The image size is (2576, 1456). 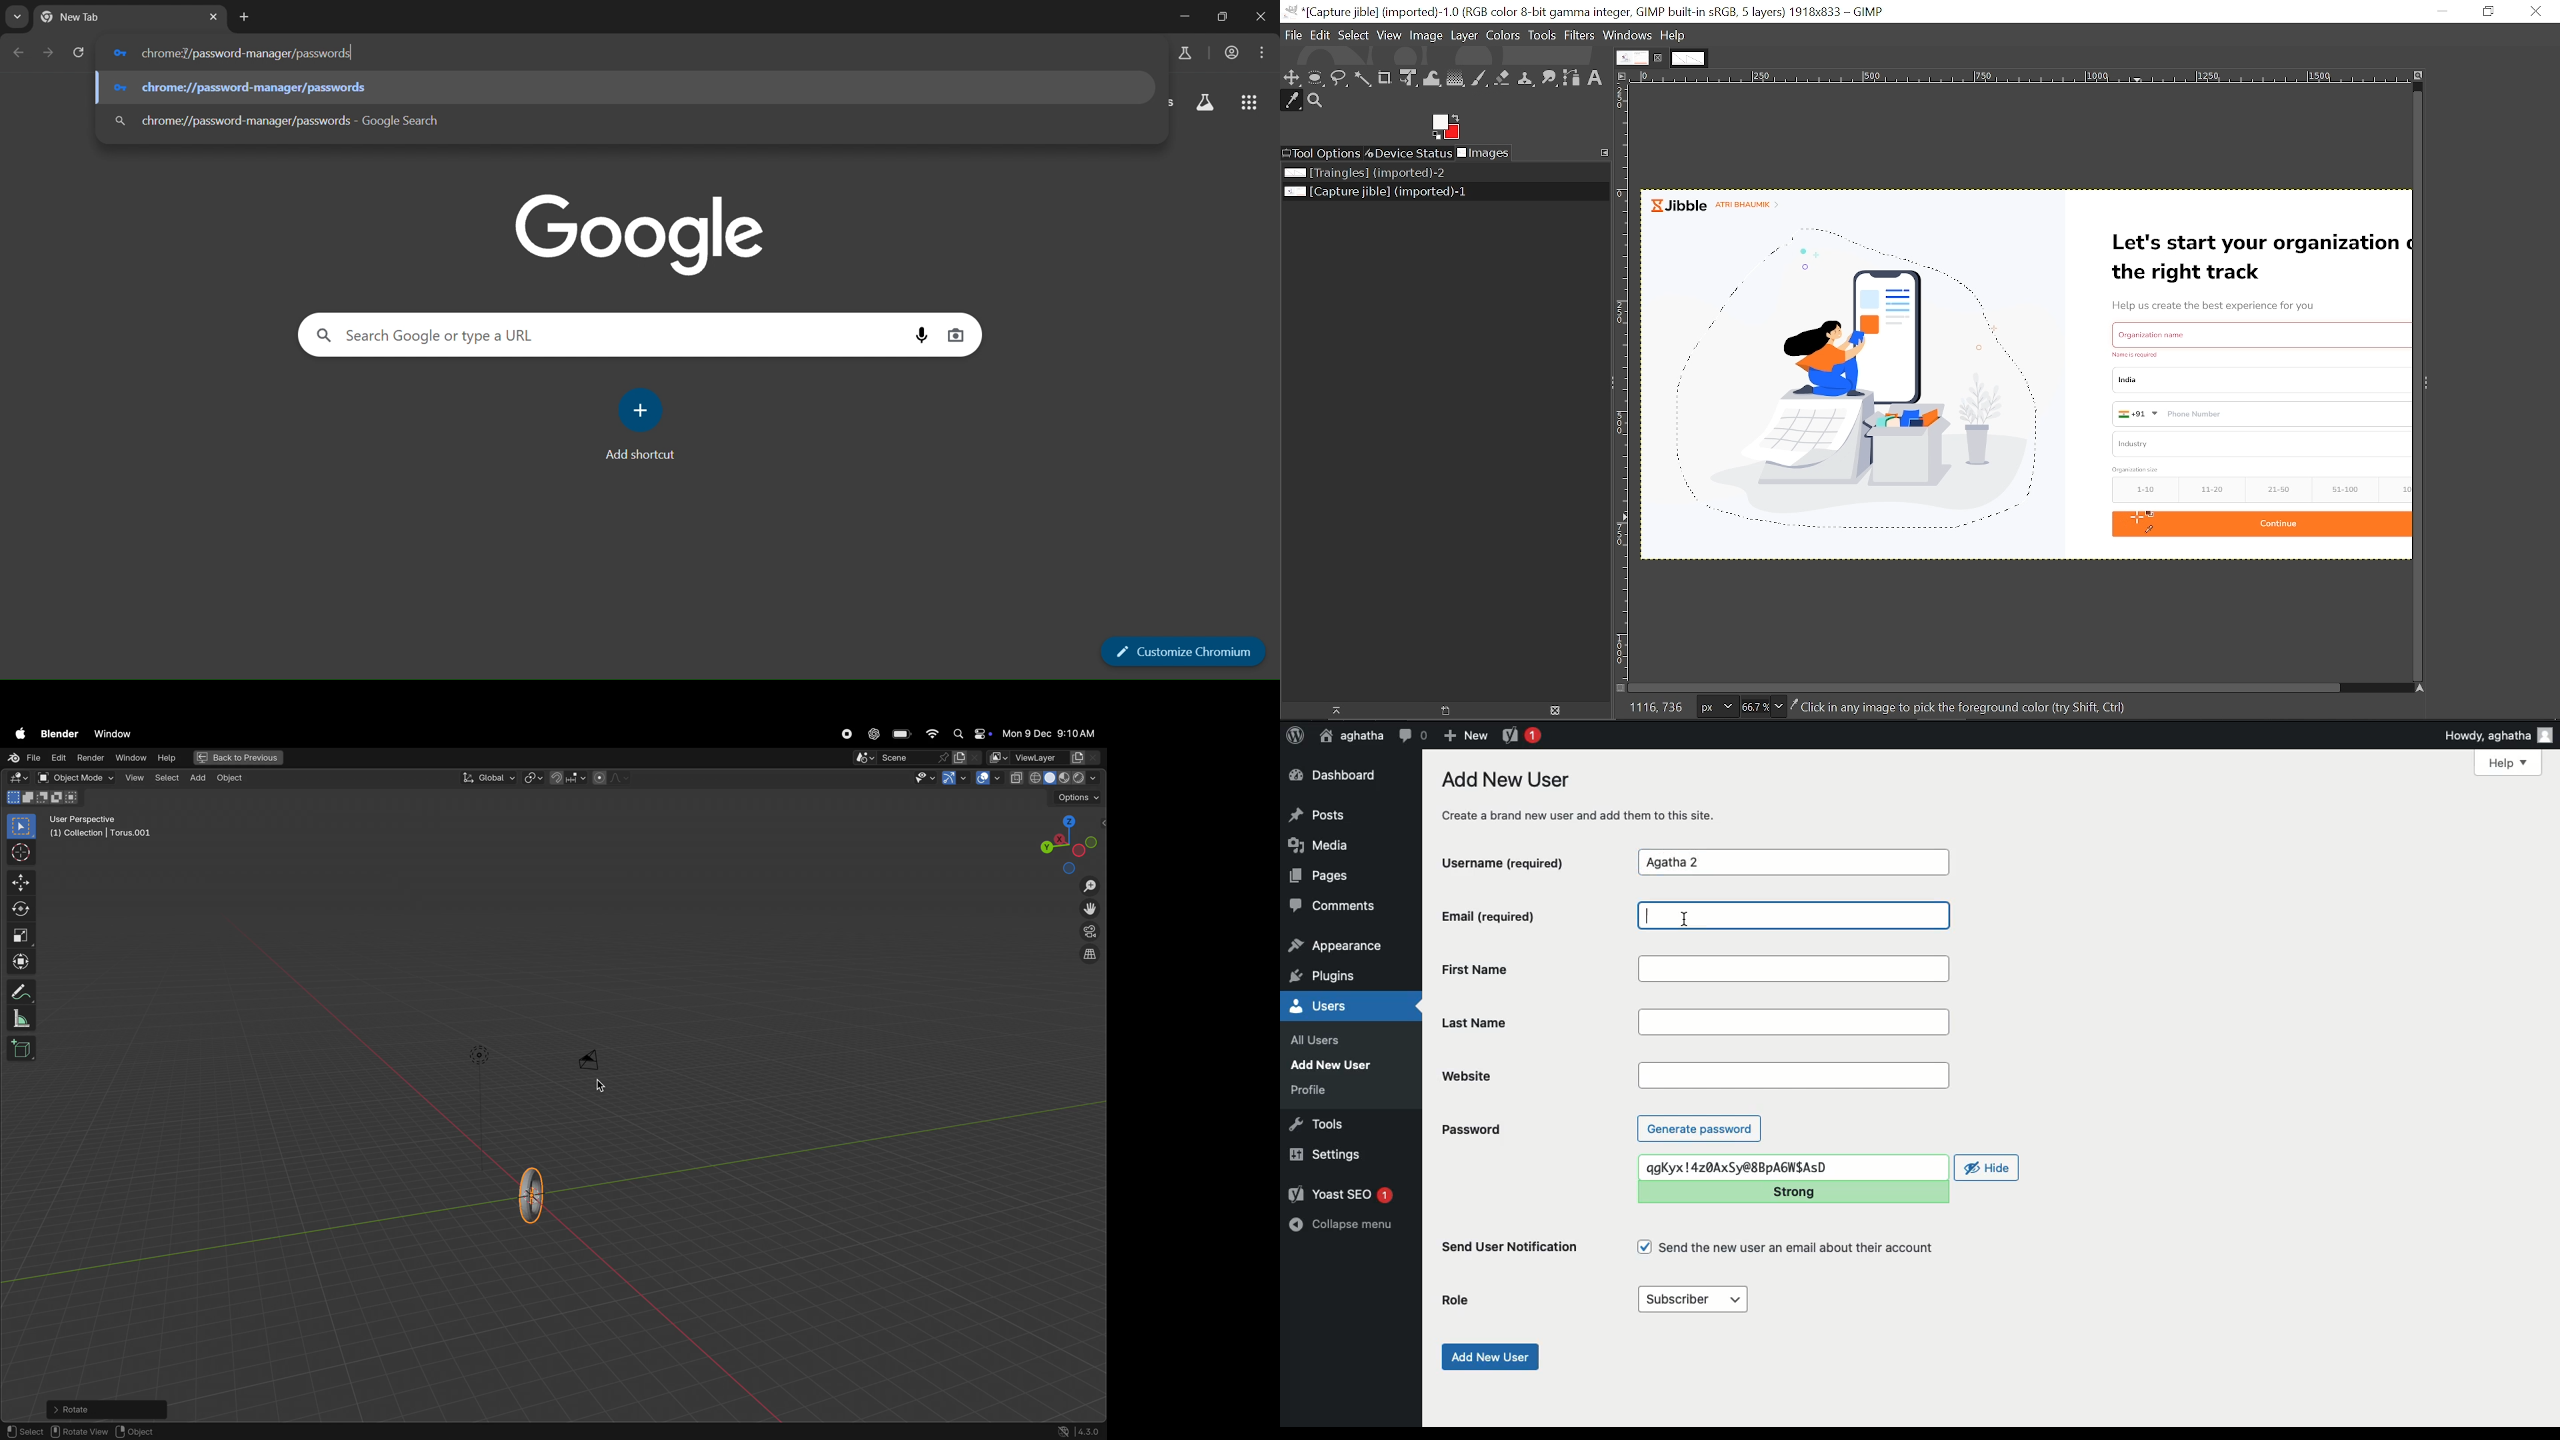 What do you see at coordinates (21, 52) in the screenshot?
I see `go back one page` at bounding box center [21, 52].